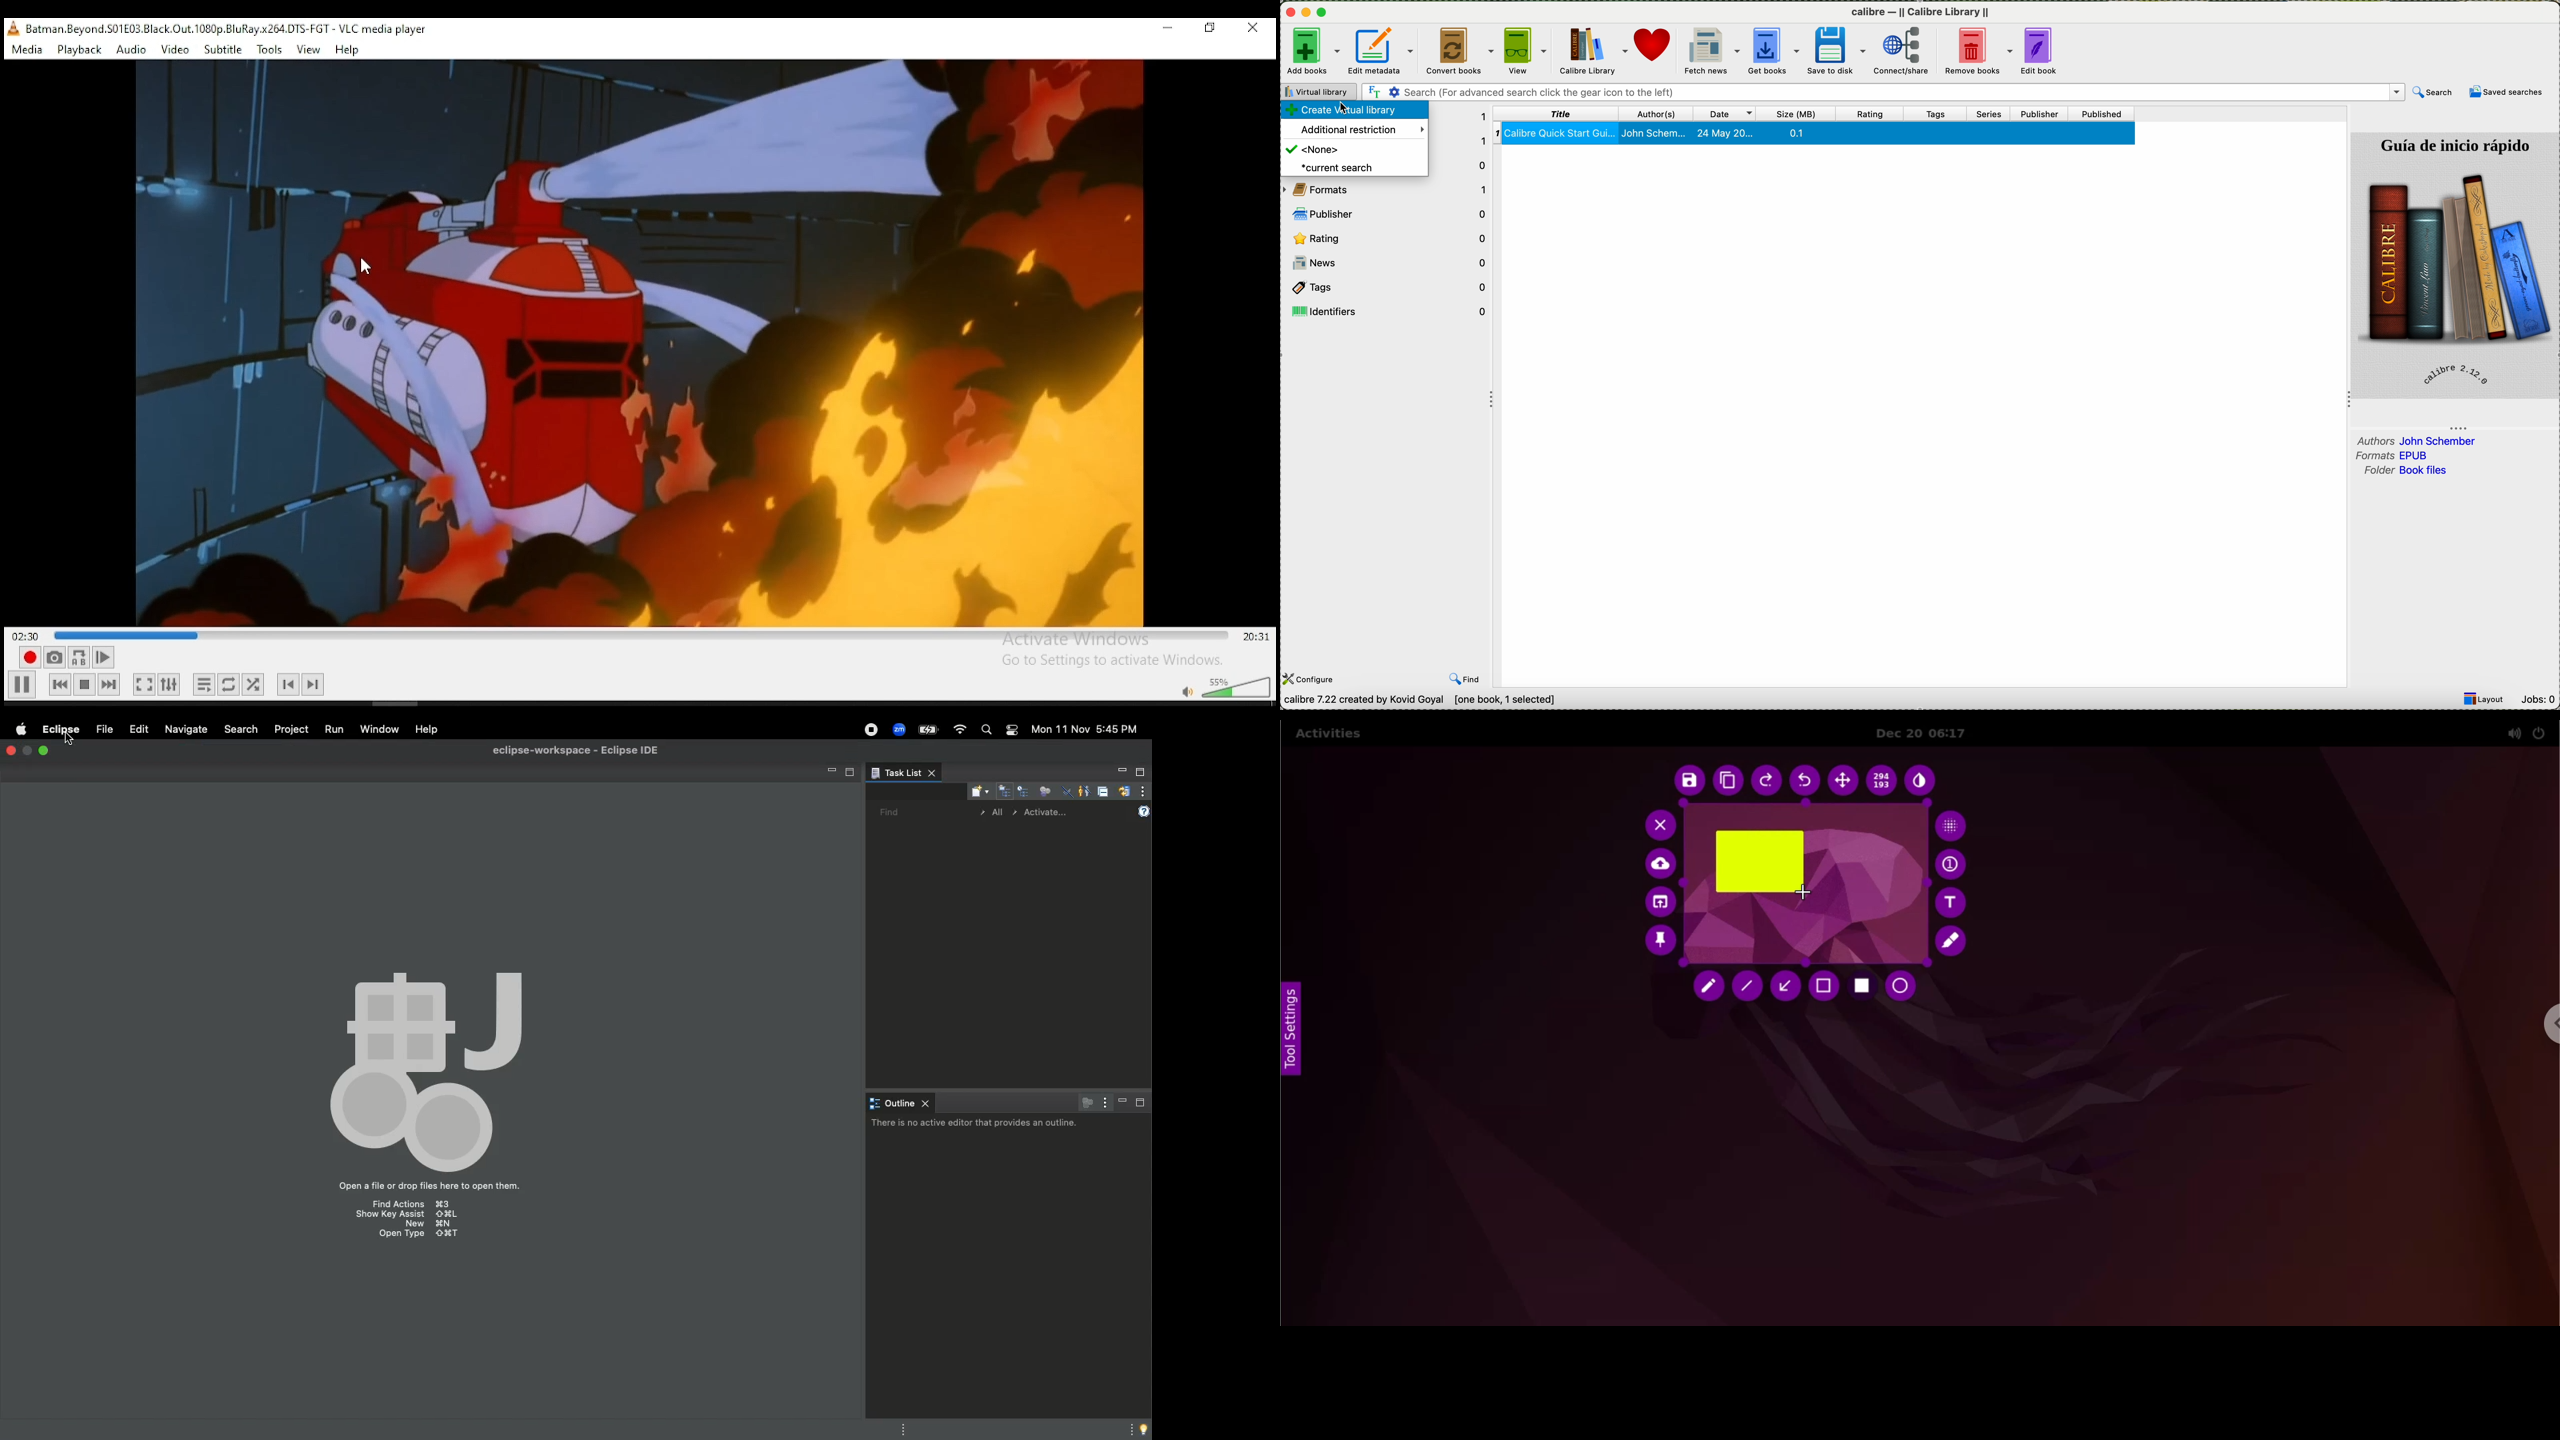 The width and height of the screenshot is (2576, 1456). I want to click on news, so click(1389, 265).